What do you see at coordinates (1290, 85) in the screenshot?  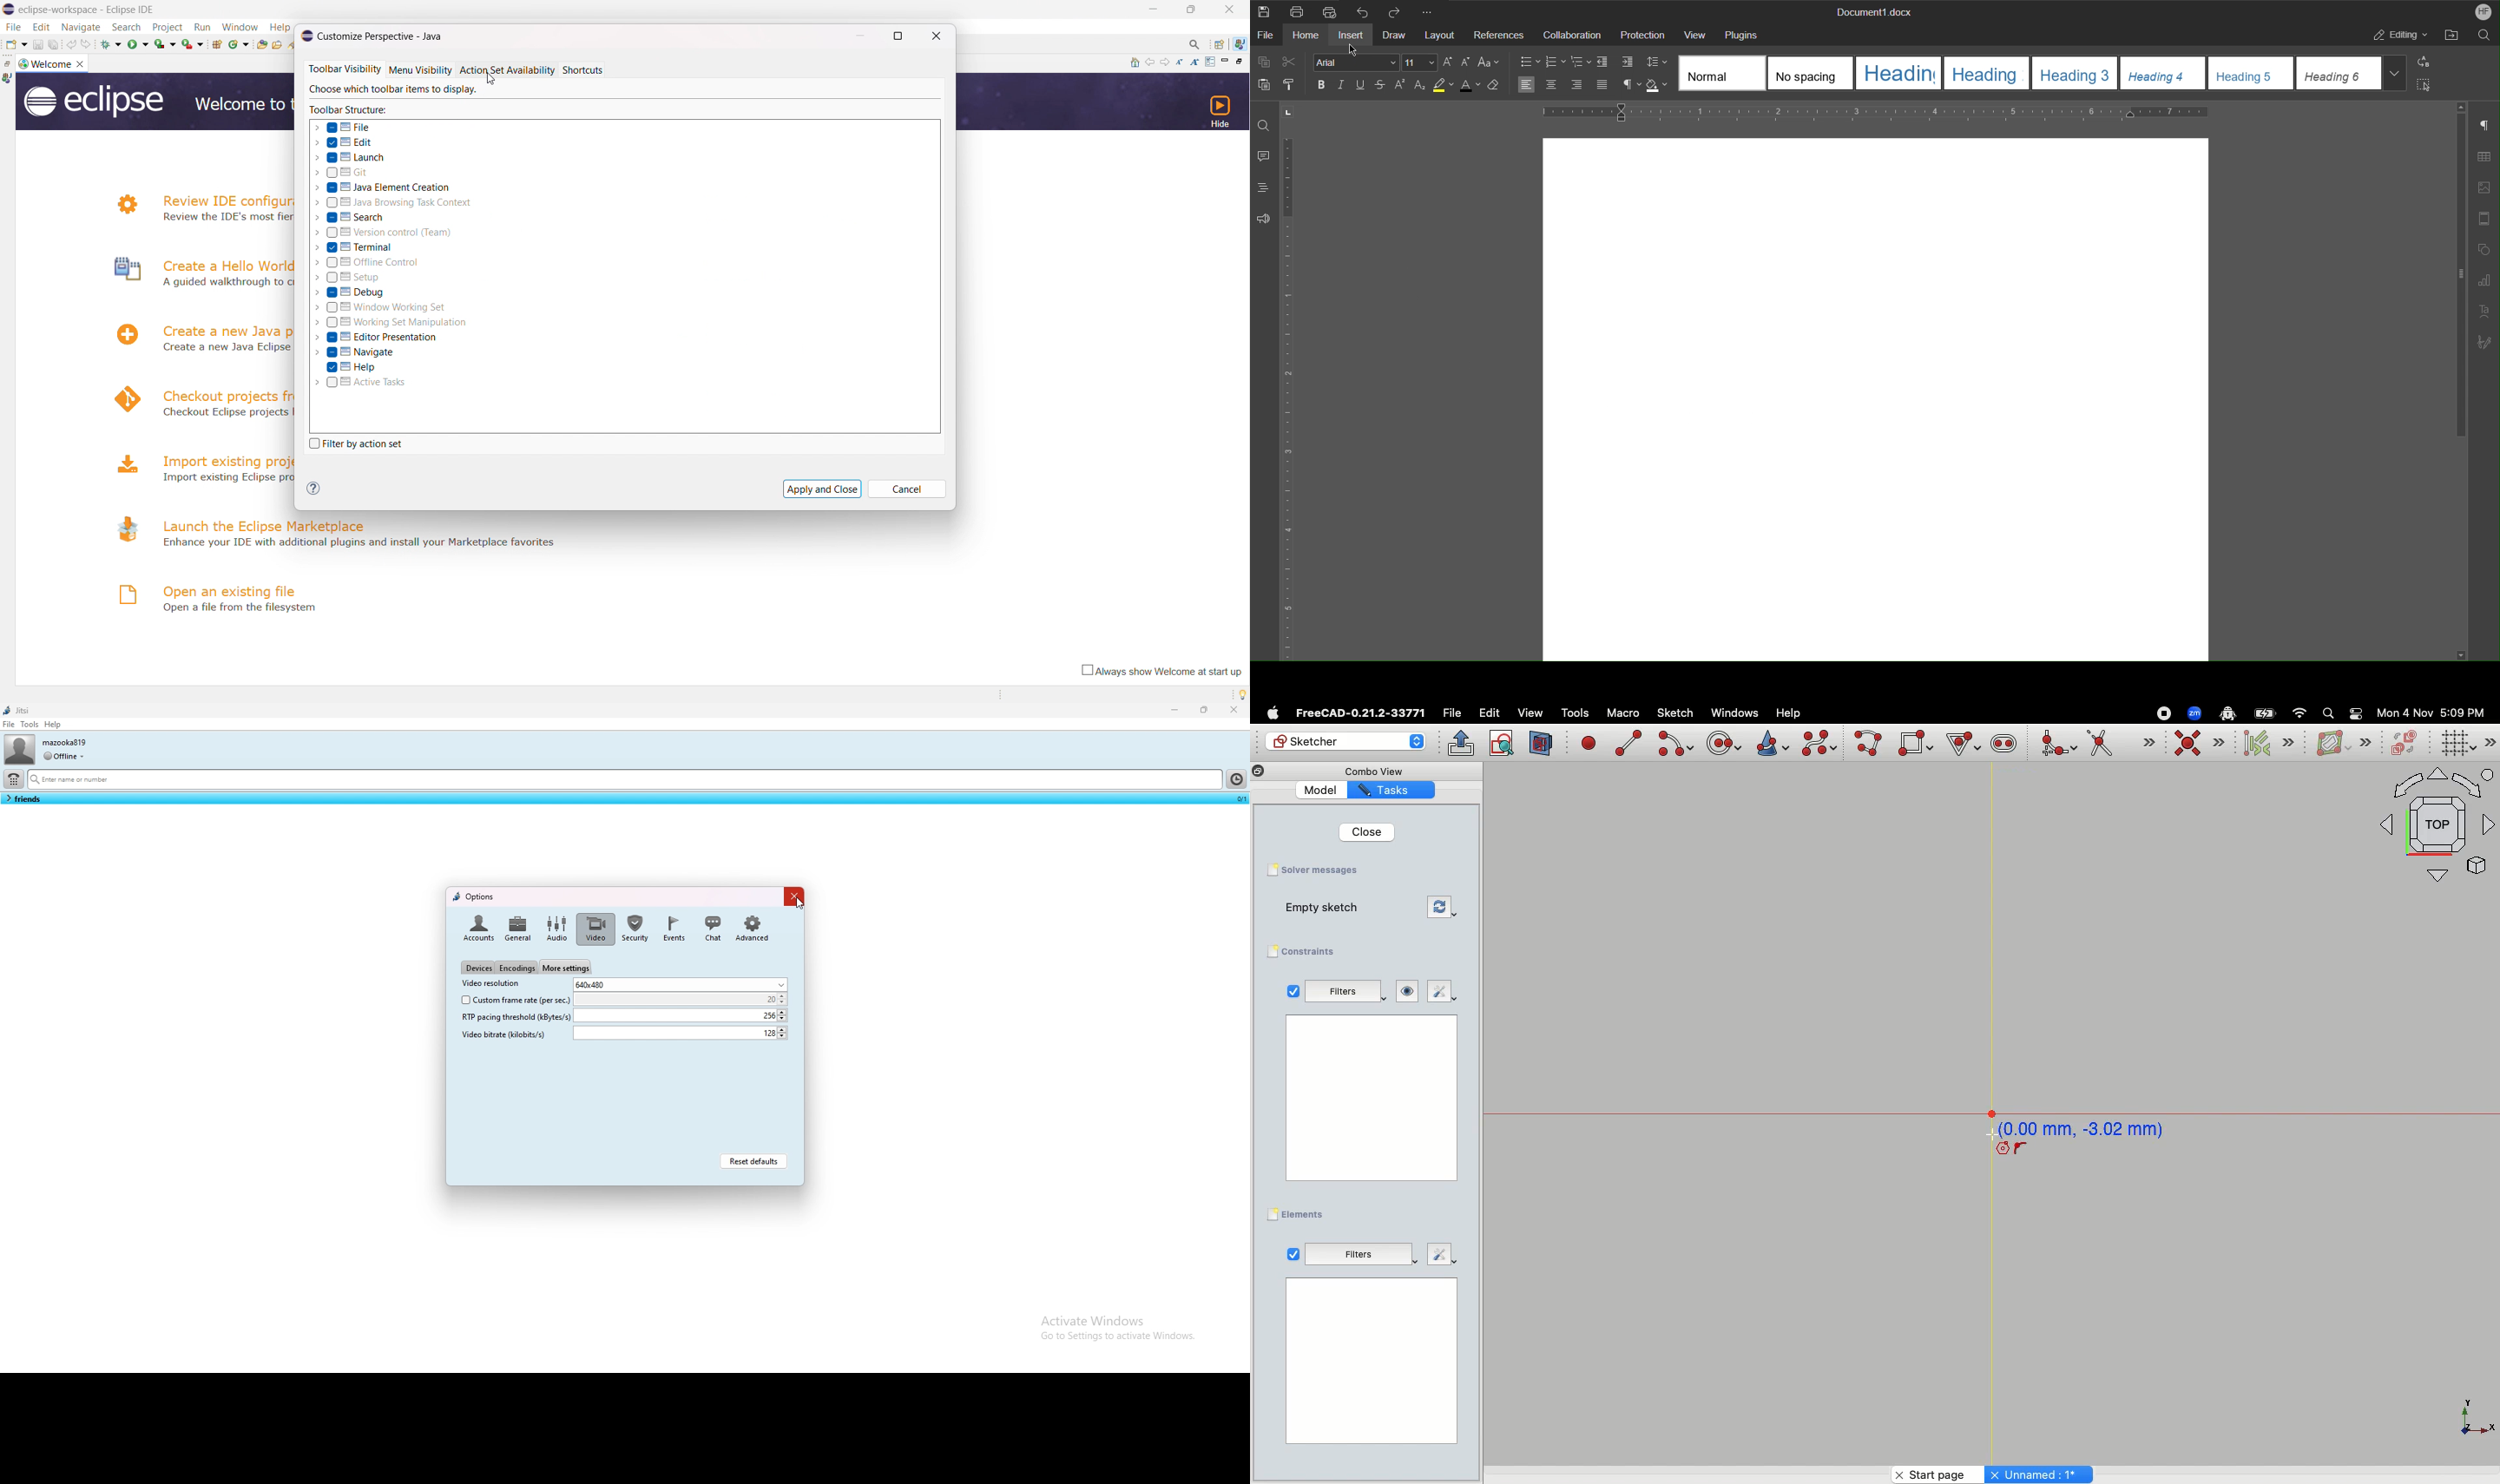 I see `Copy Style` at bounding box center [1290, 85].